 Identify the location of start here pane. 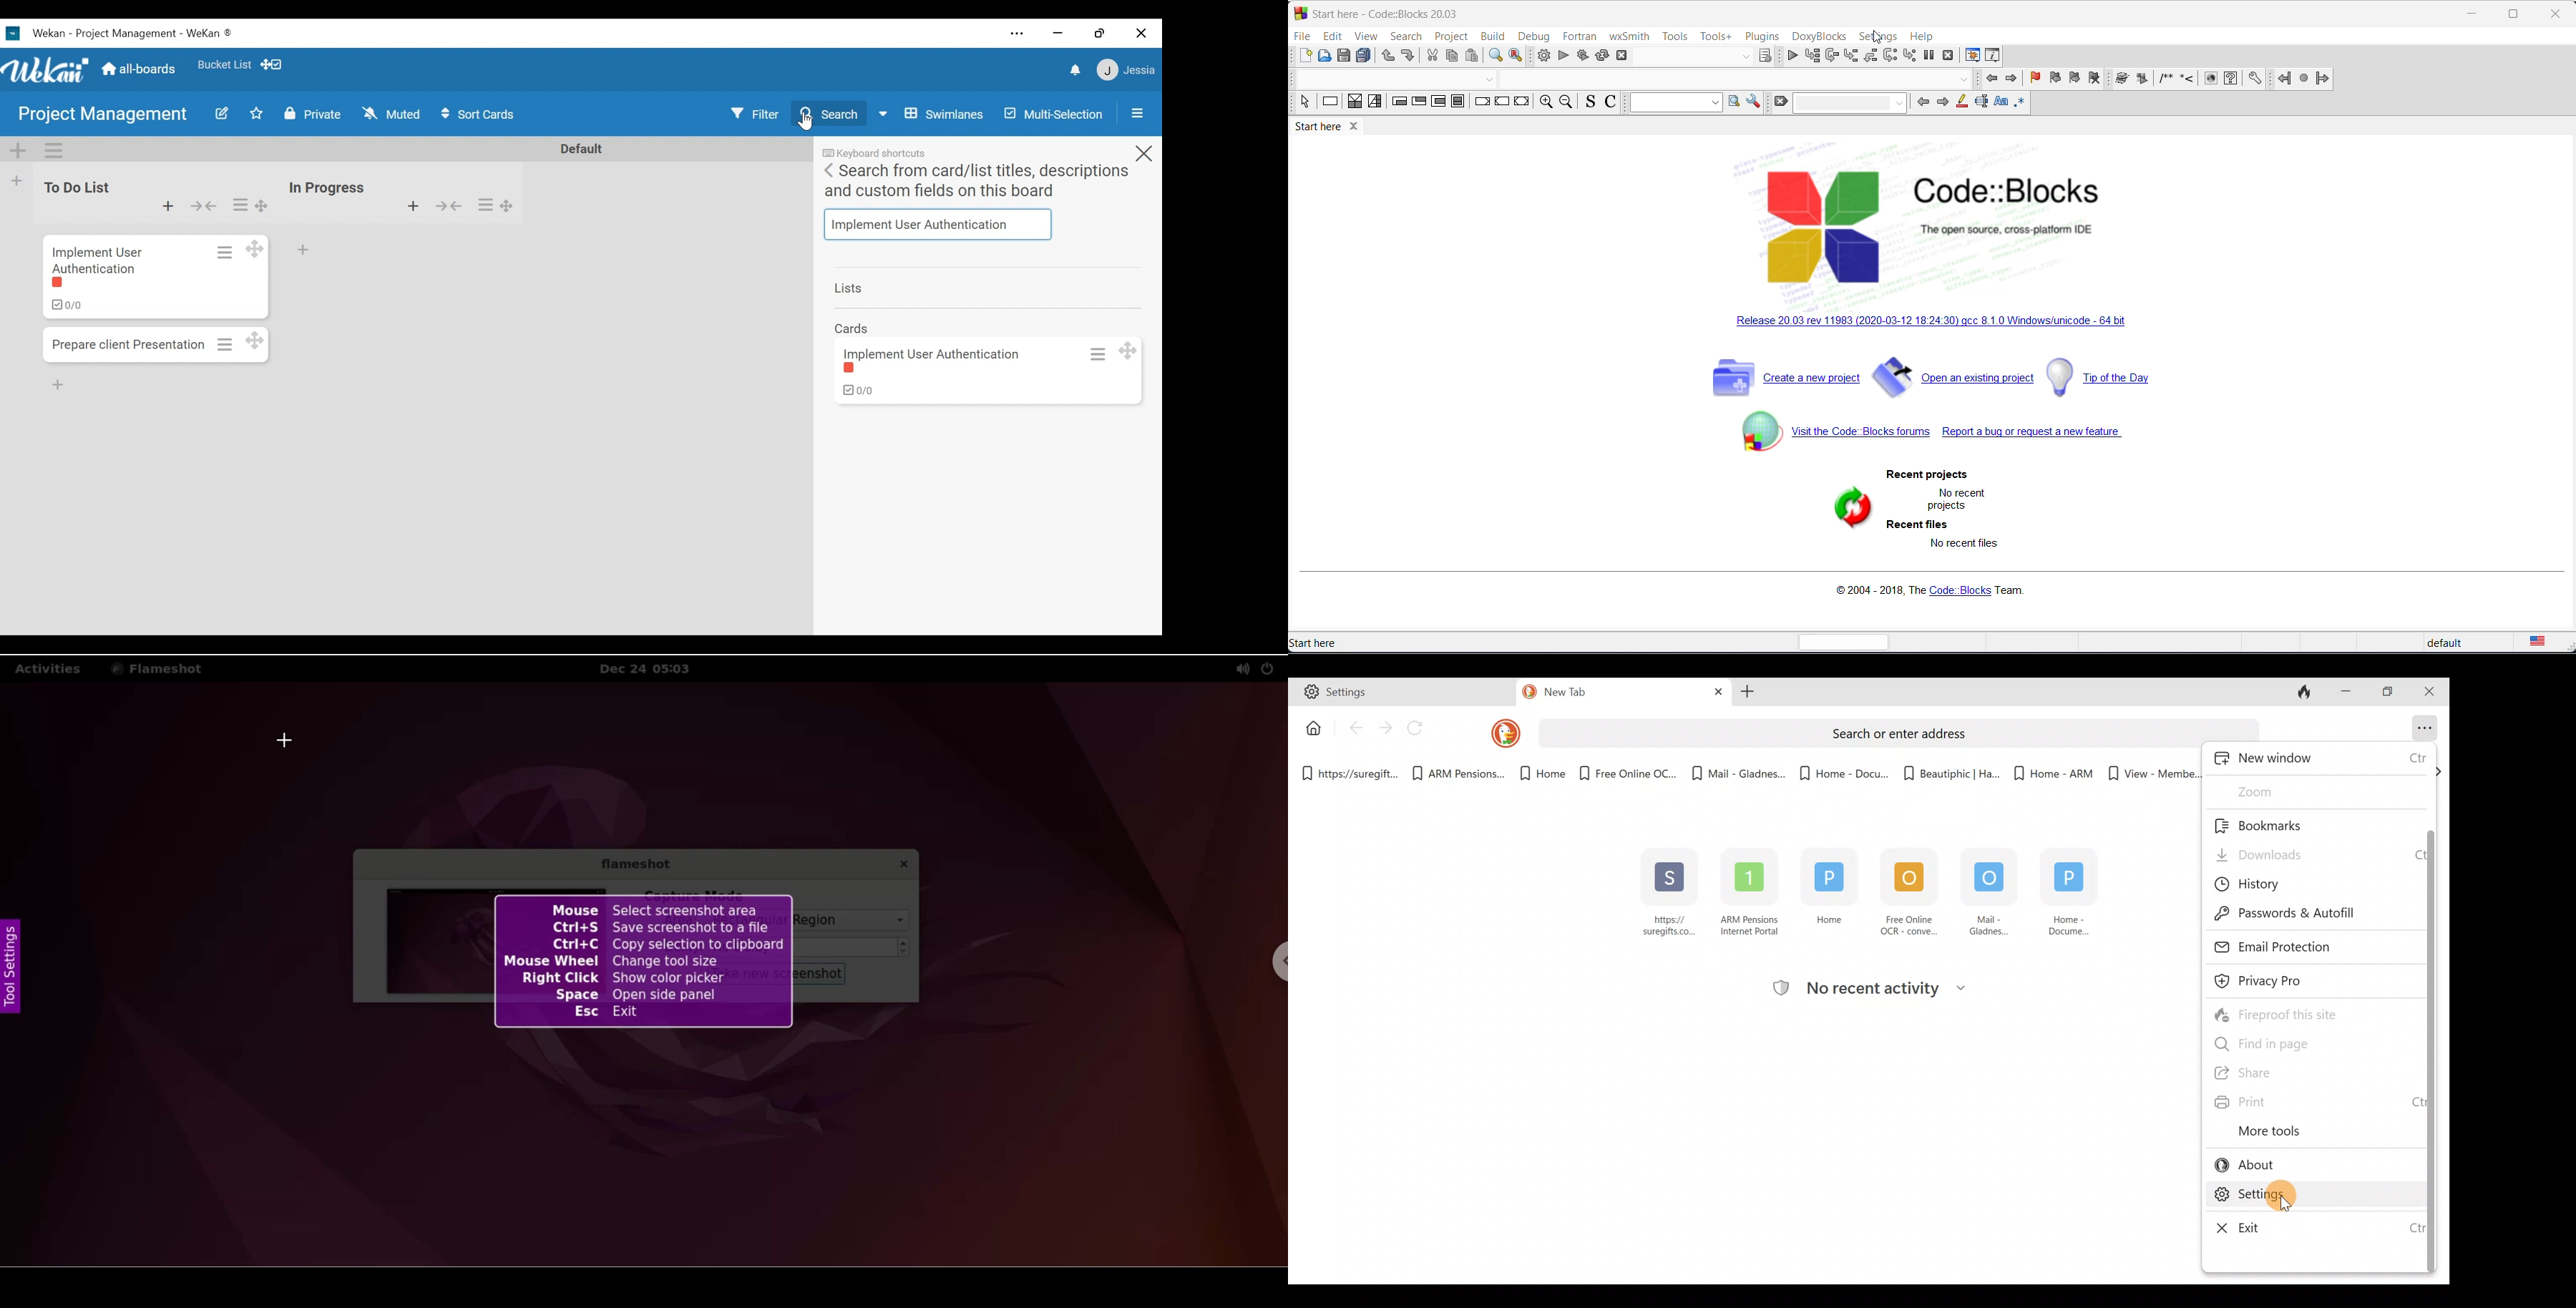
(1317, 127).